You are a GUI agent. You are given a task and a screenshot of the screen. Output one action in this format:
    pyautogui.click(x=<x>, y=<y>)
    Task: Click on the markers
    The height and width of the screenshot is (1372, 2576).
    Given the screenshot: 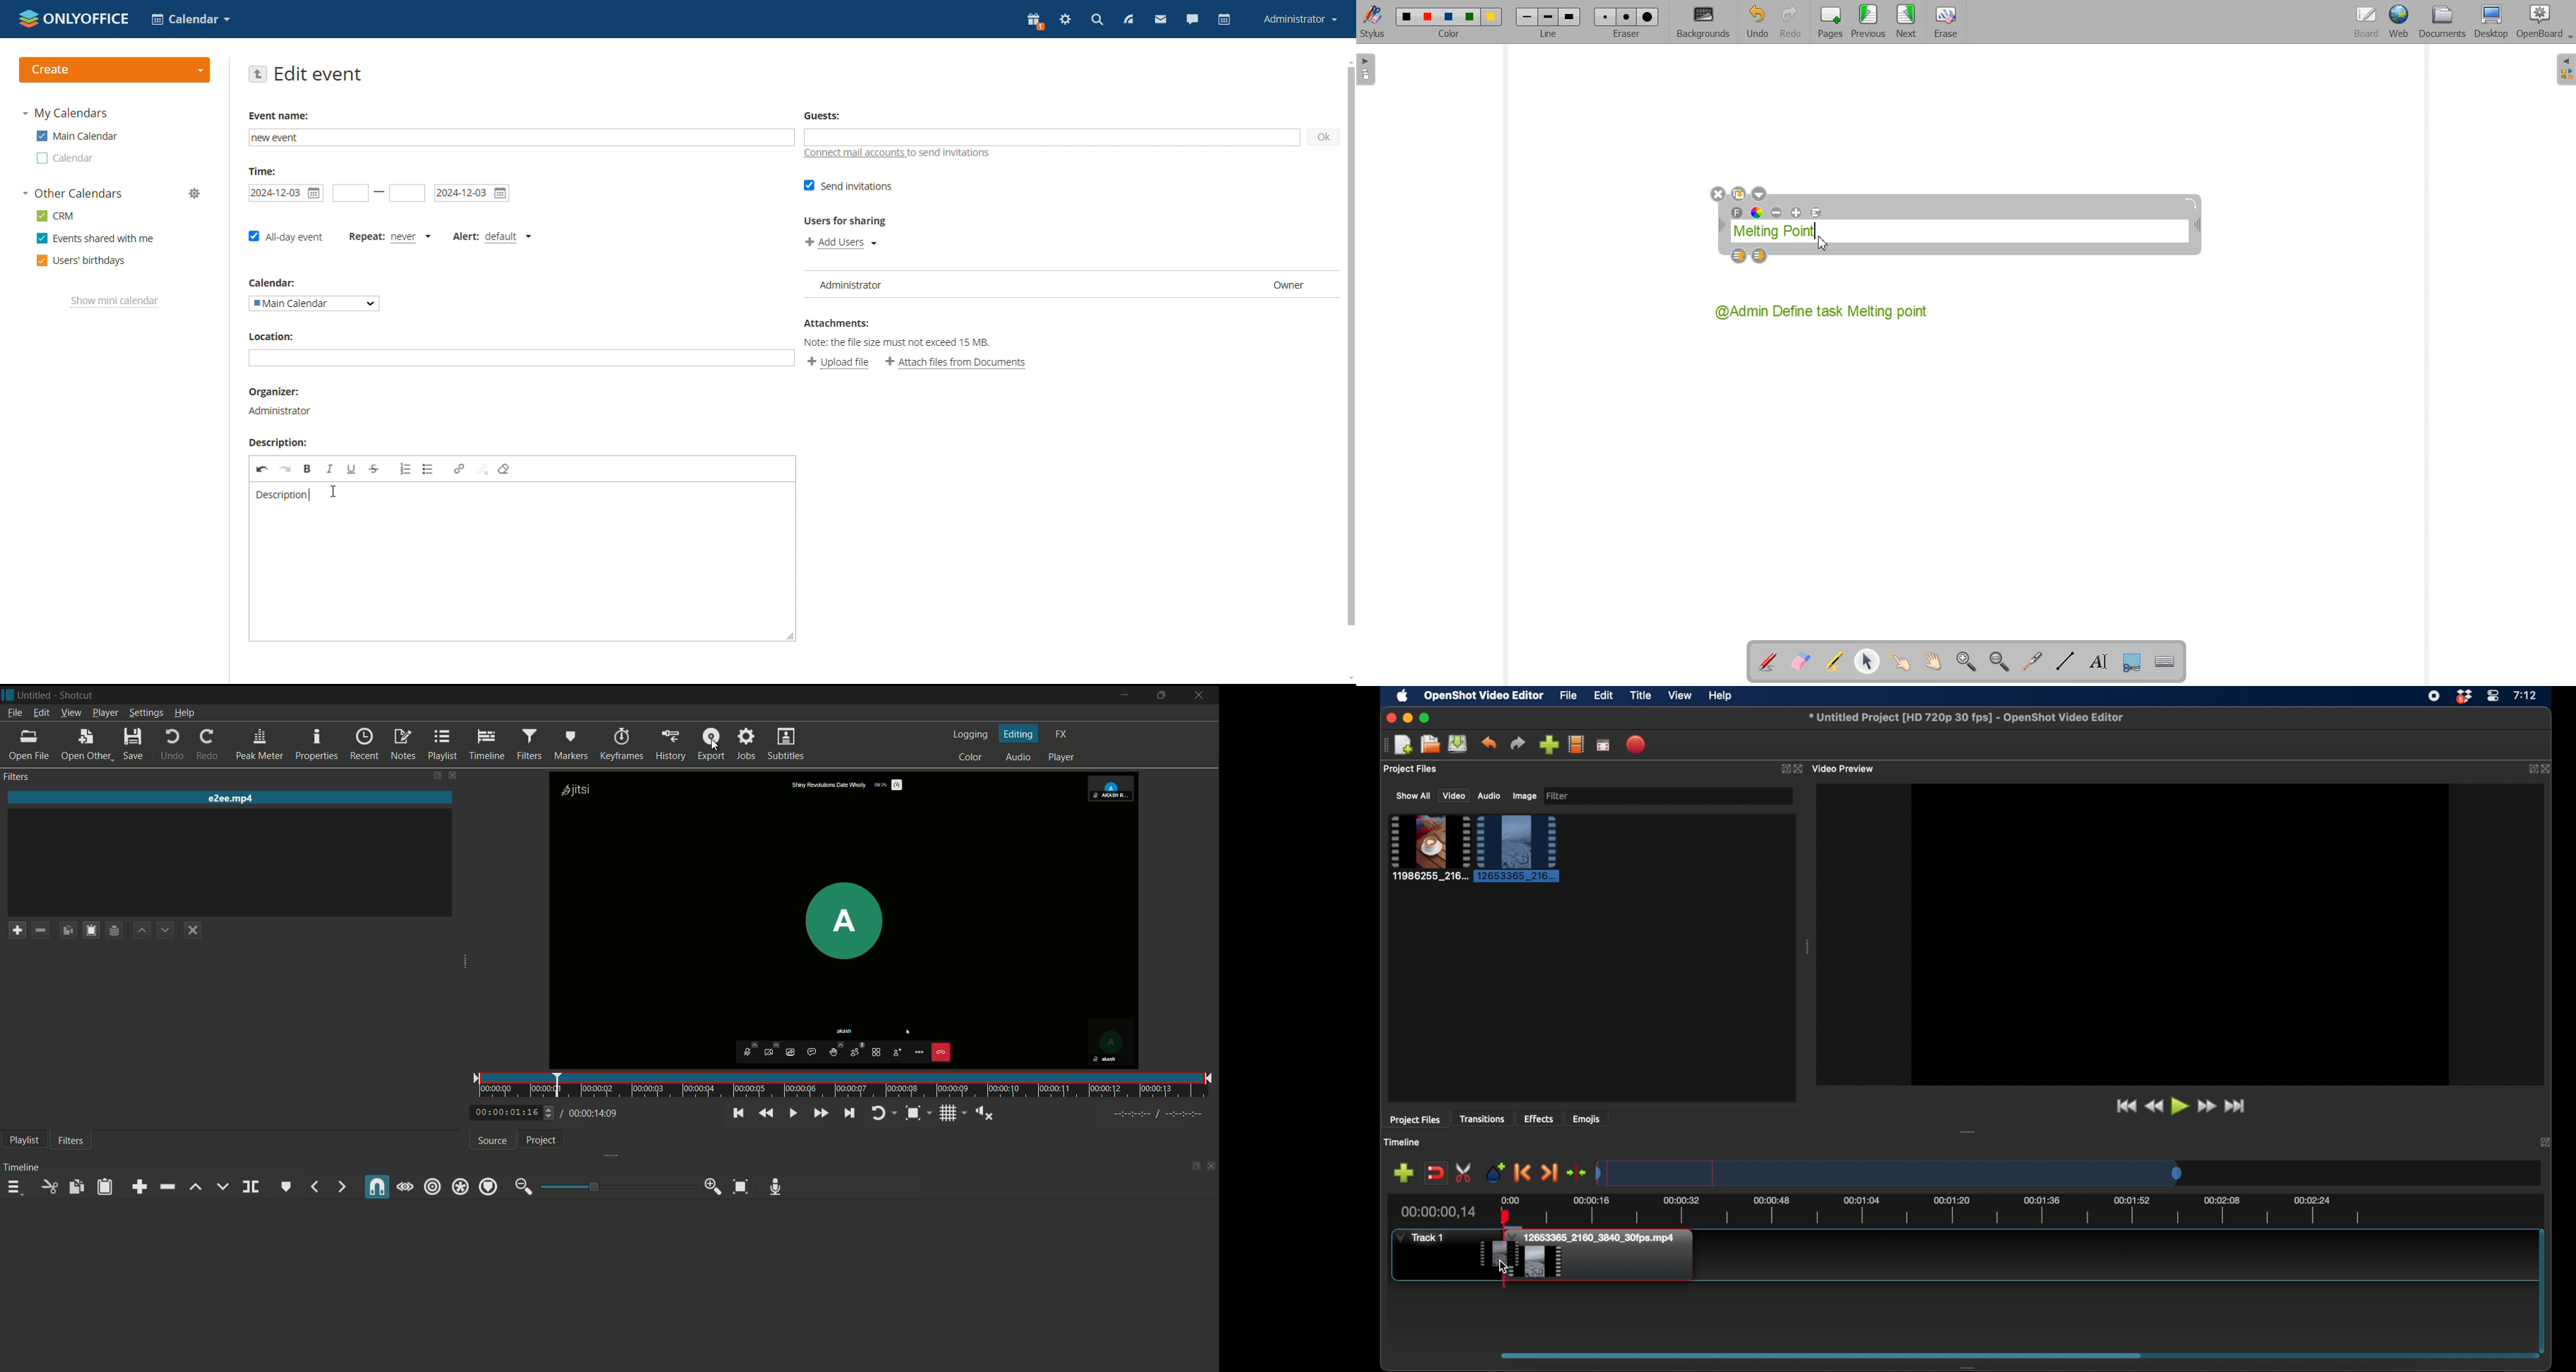 What is the action you would take?
    pyautogui.click(x=571, y=745)
    